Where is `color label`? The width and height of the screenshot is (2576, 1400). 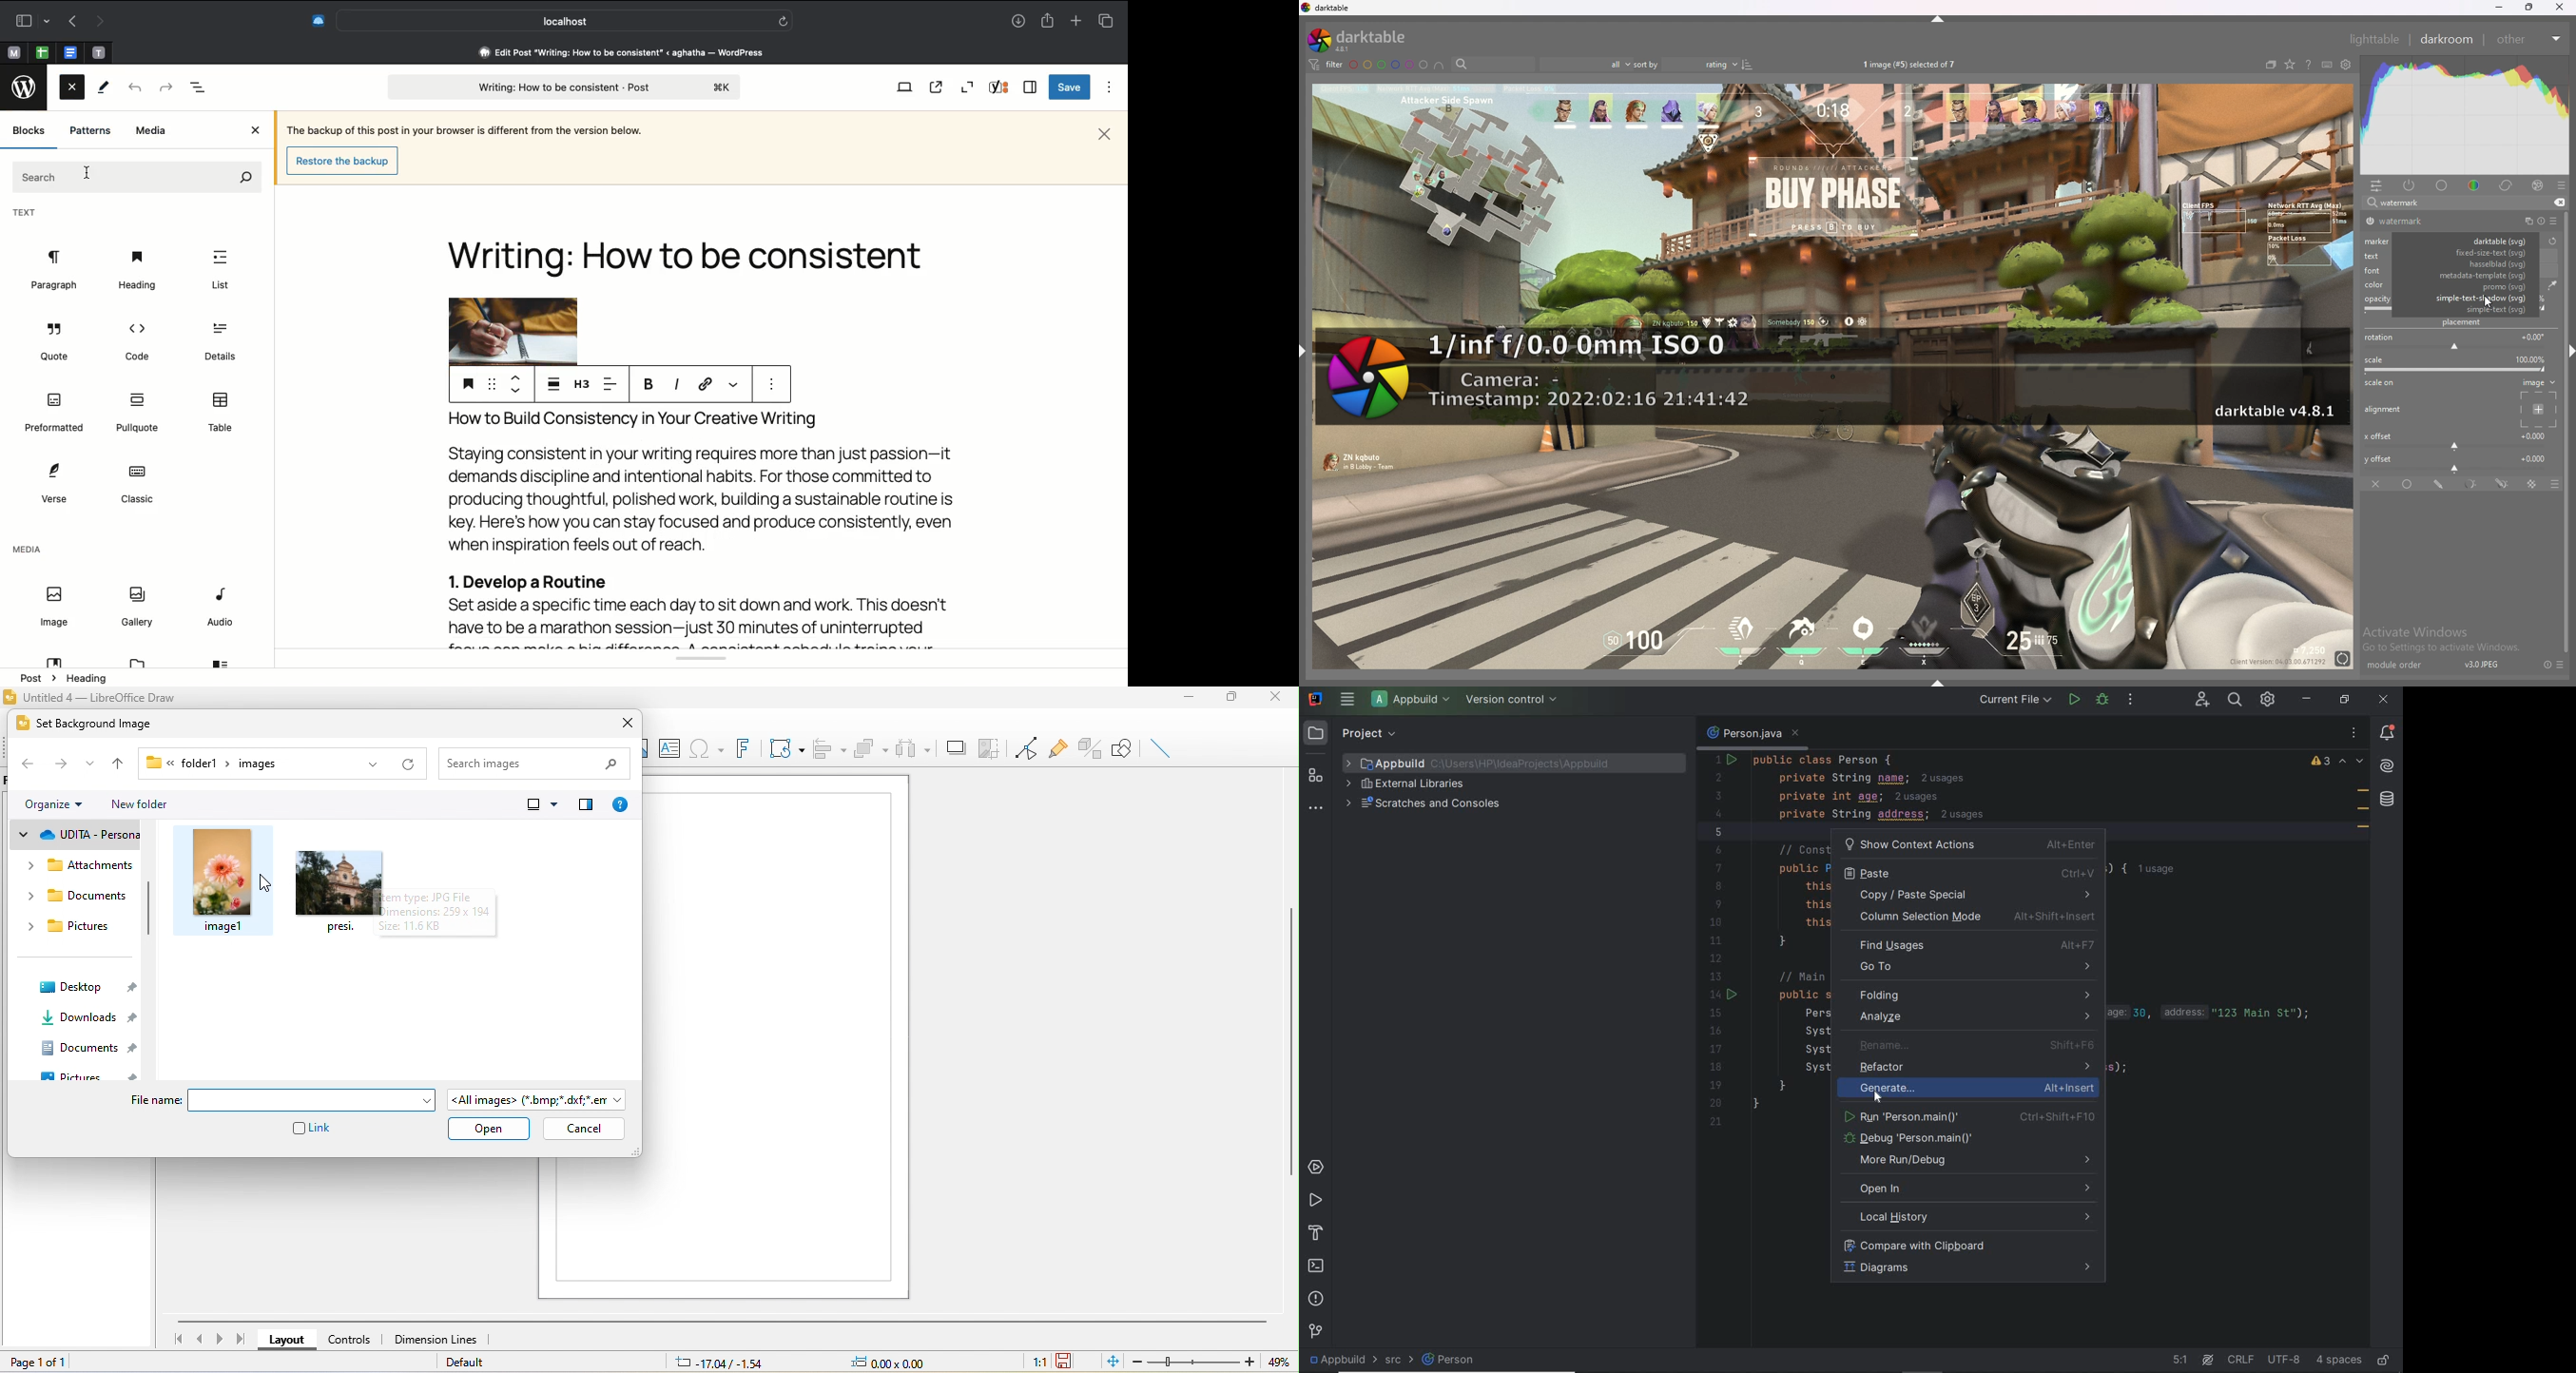
color label is located at coordinates (1389, 65).